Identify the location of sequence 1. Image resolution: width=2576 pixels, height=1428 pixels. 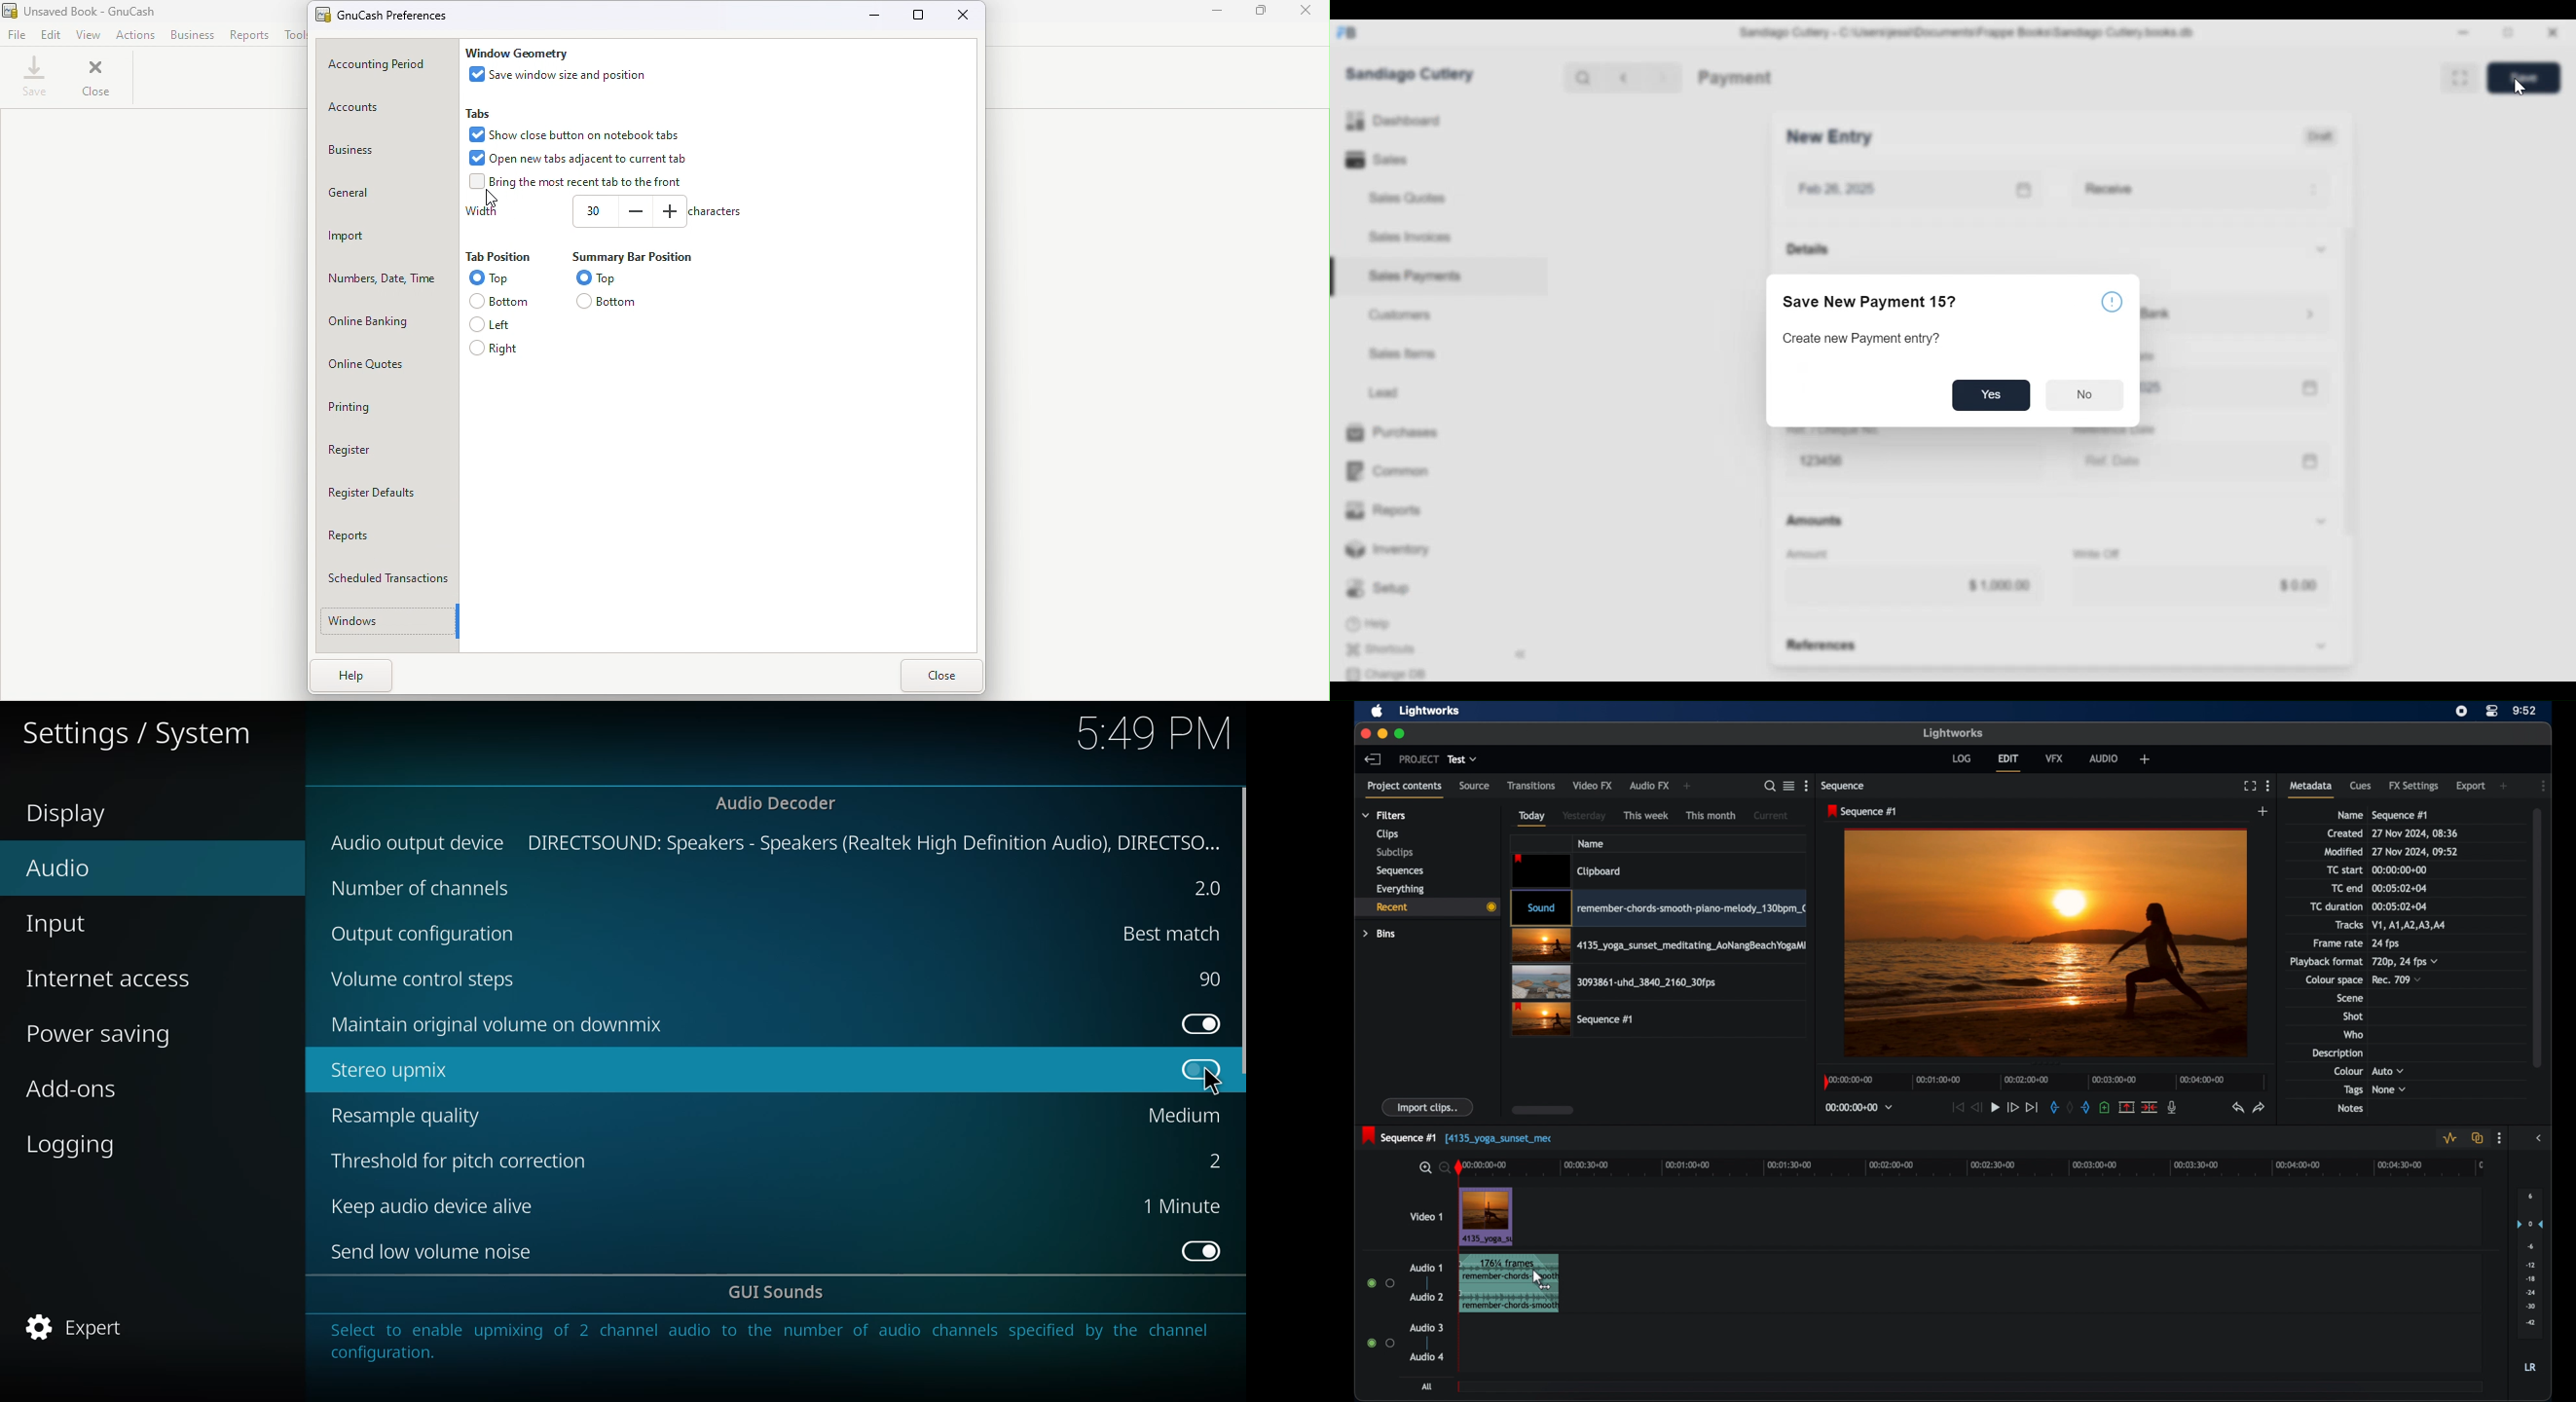
(1458, 1136).